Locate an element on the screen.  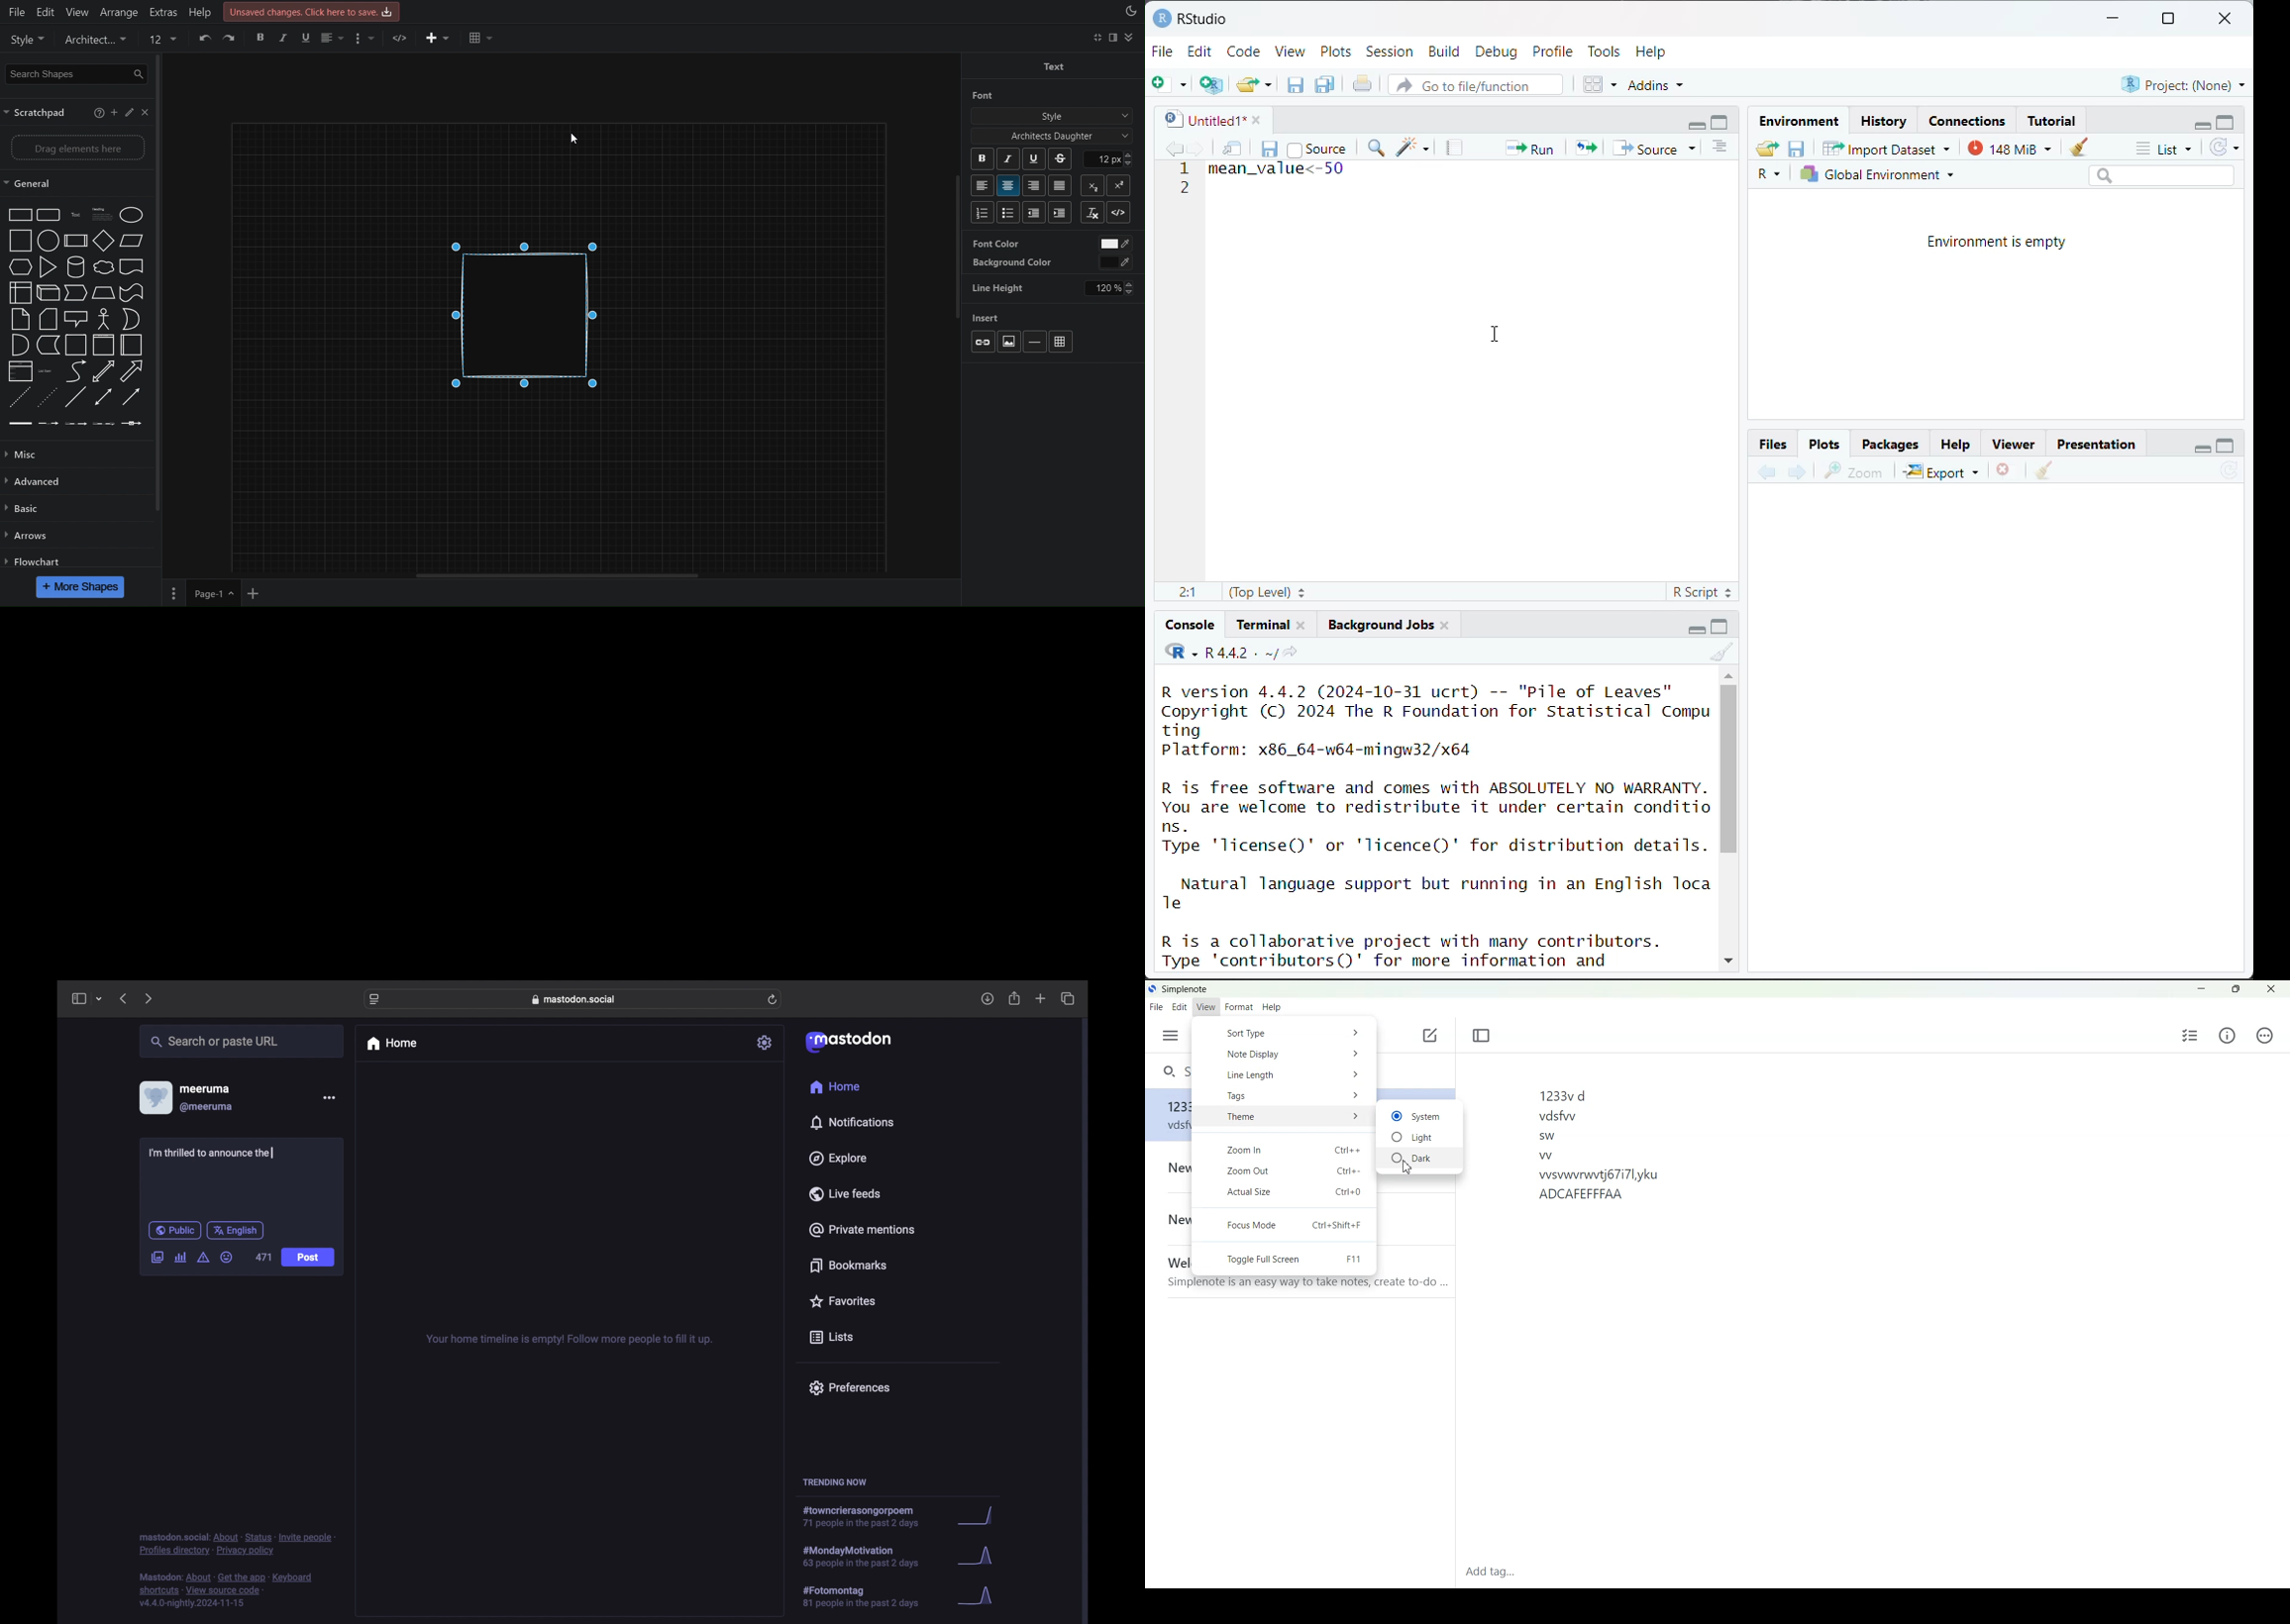
Toggle full screen is located at coordinates (1284, 1259).